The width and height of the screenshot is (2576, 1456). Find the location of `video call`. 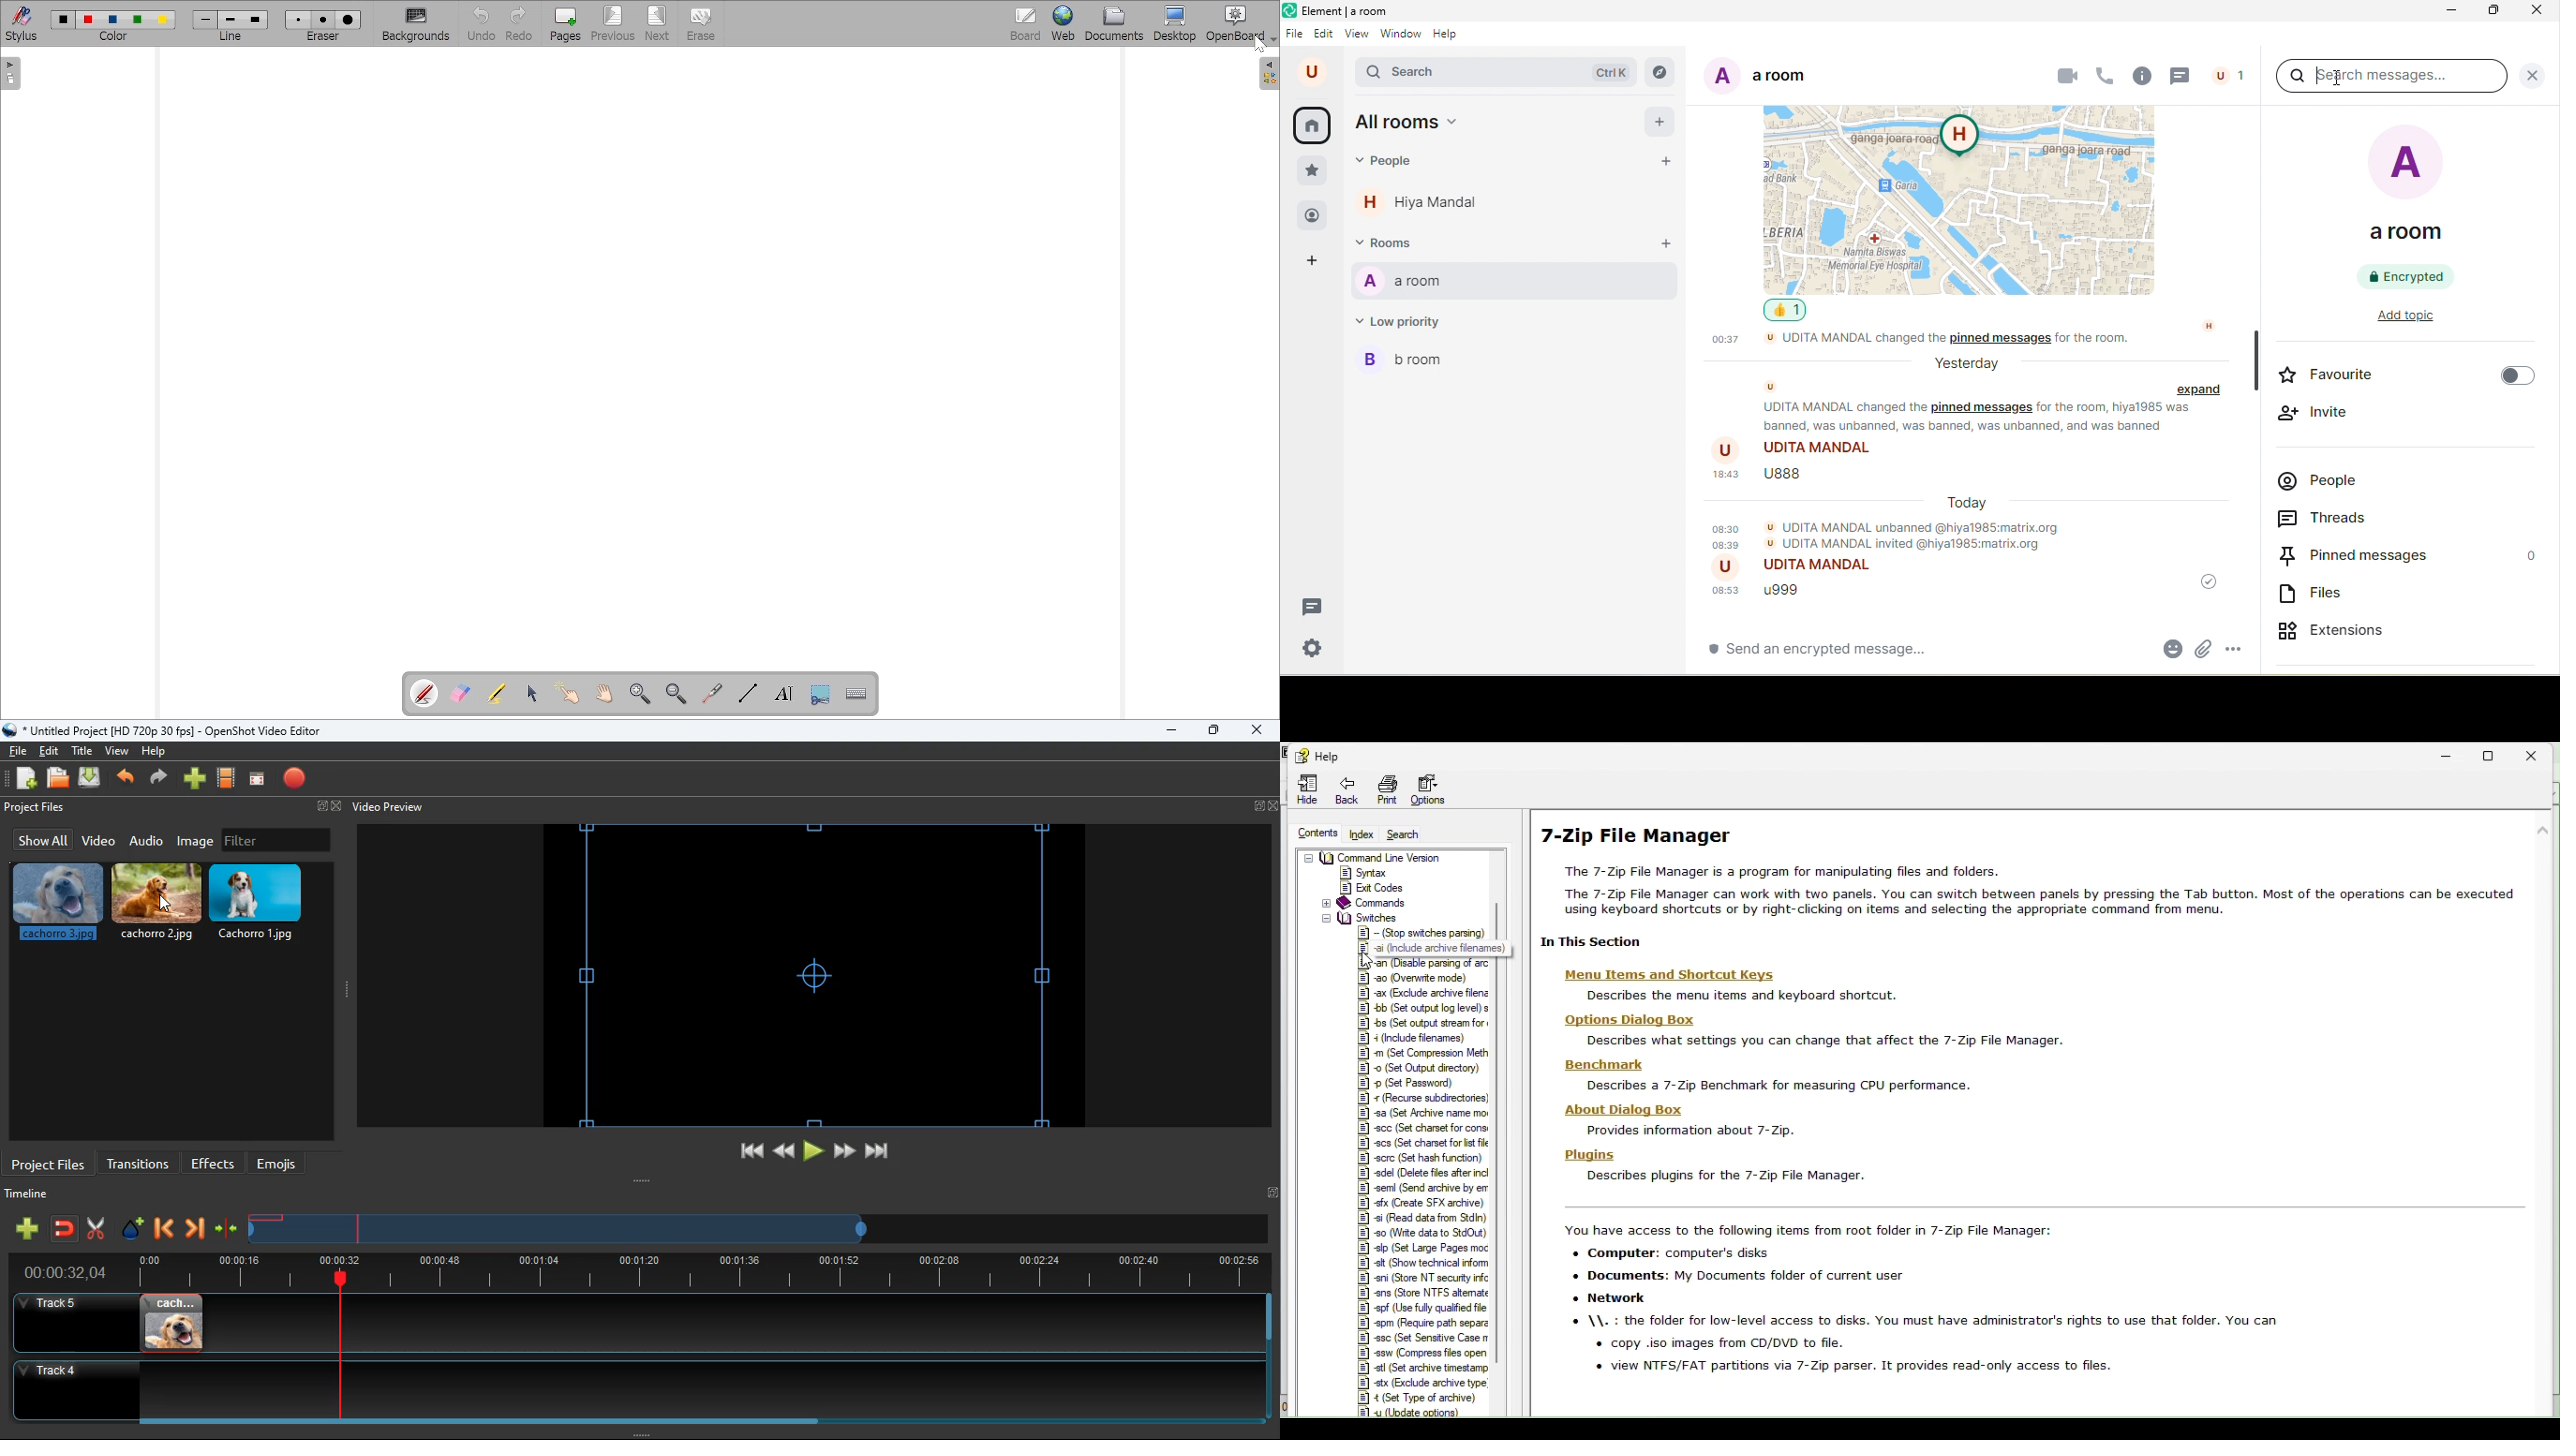

video call is located at coordinates (2066, 74).